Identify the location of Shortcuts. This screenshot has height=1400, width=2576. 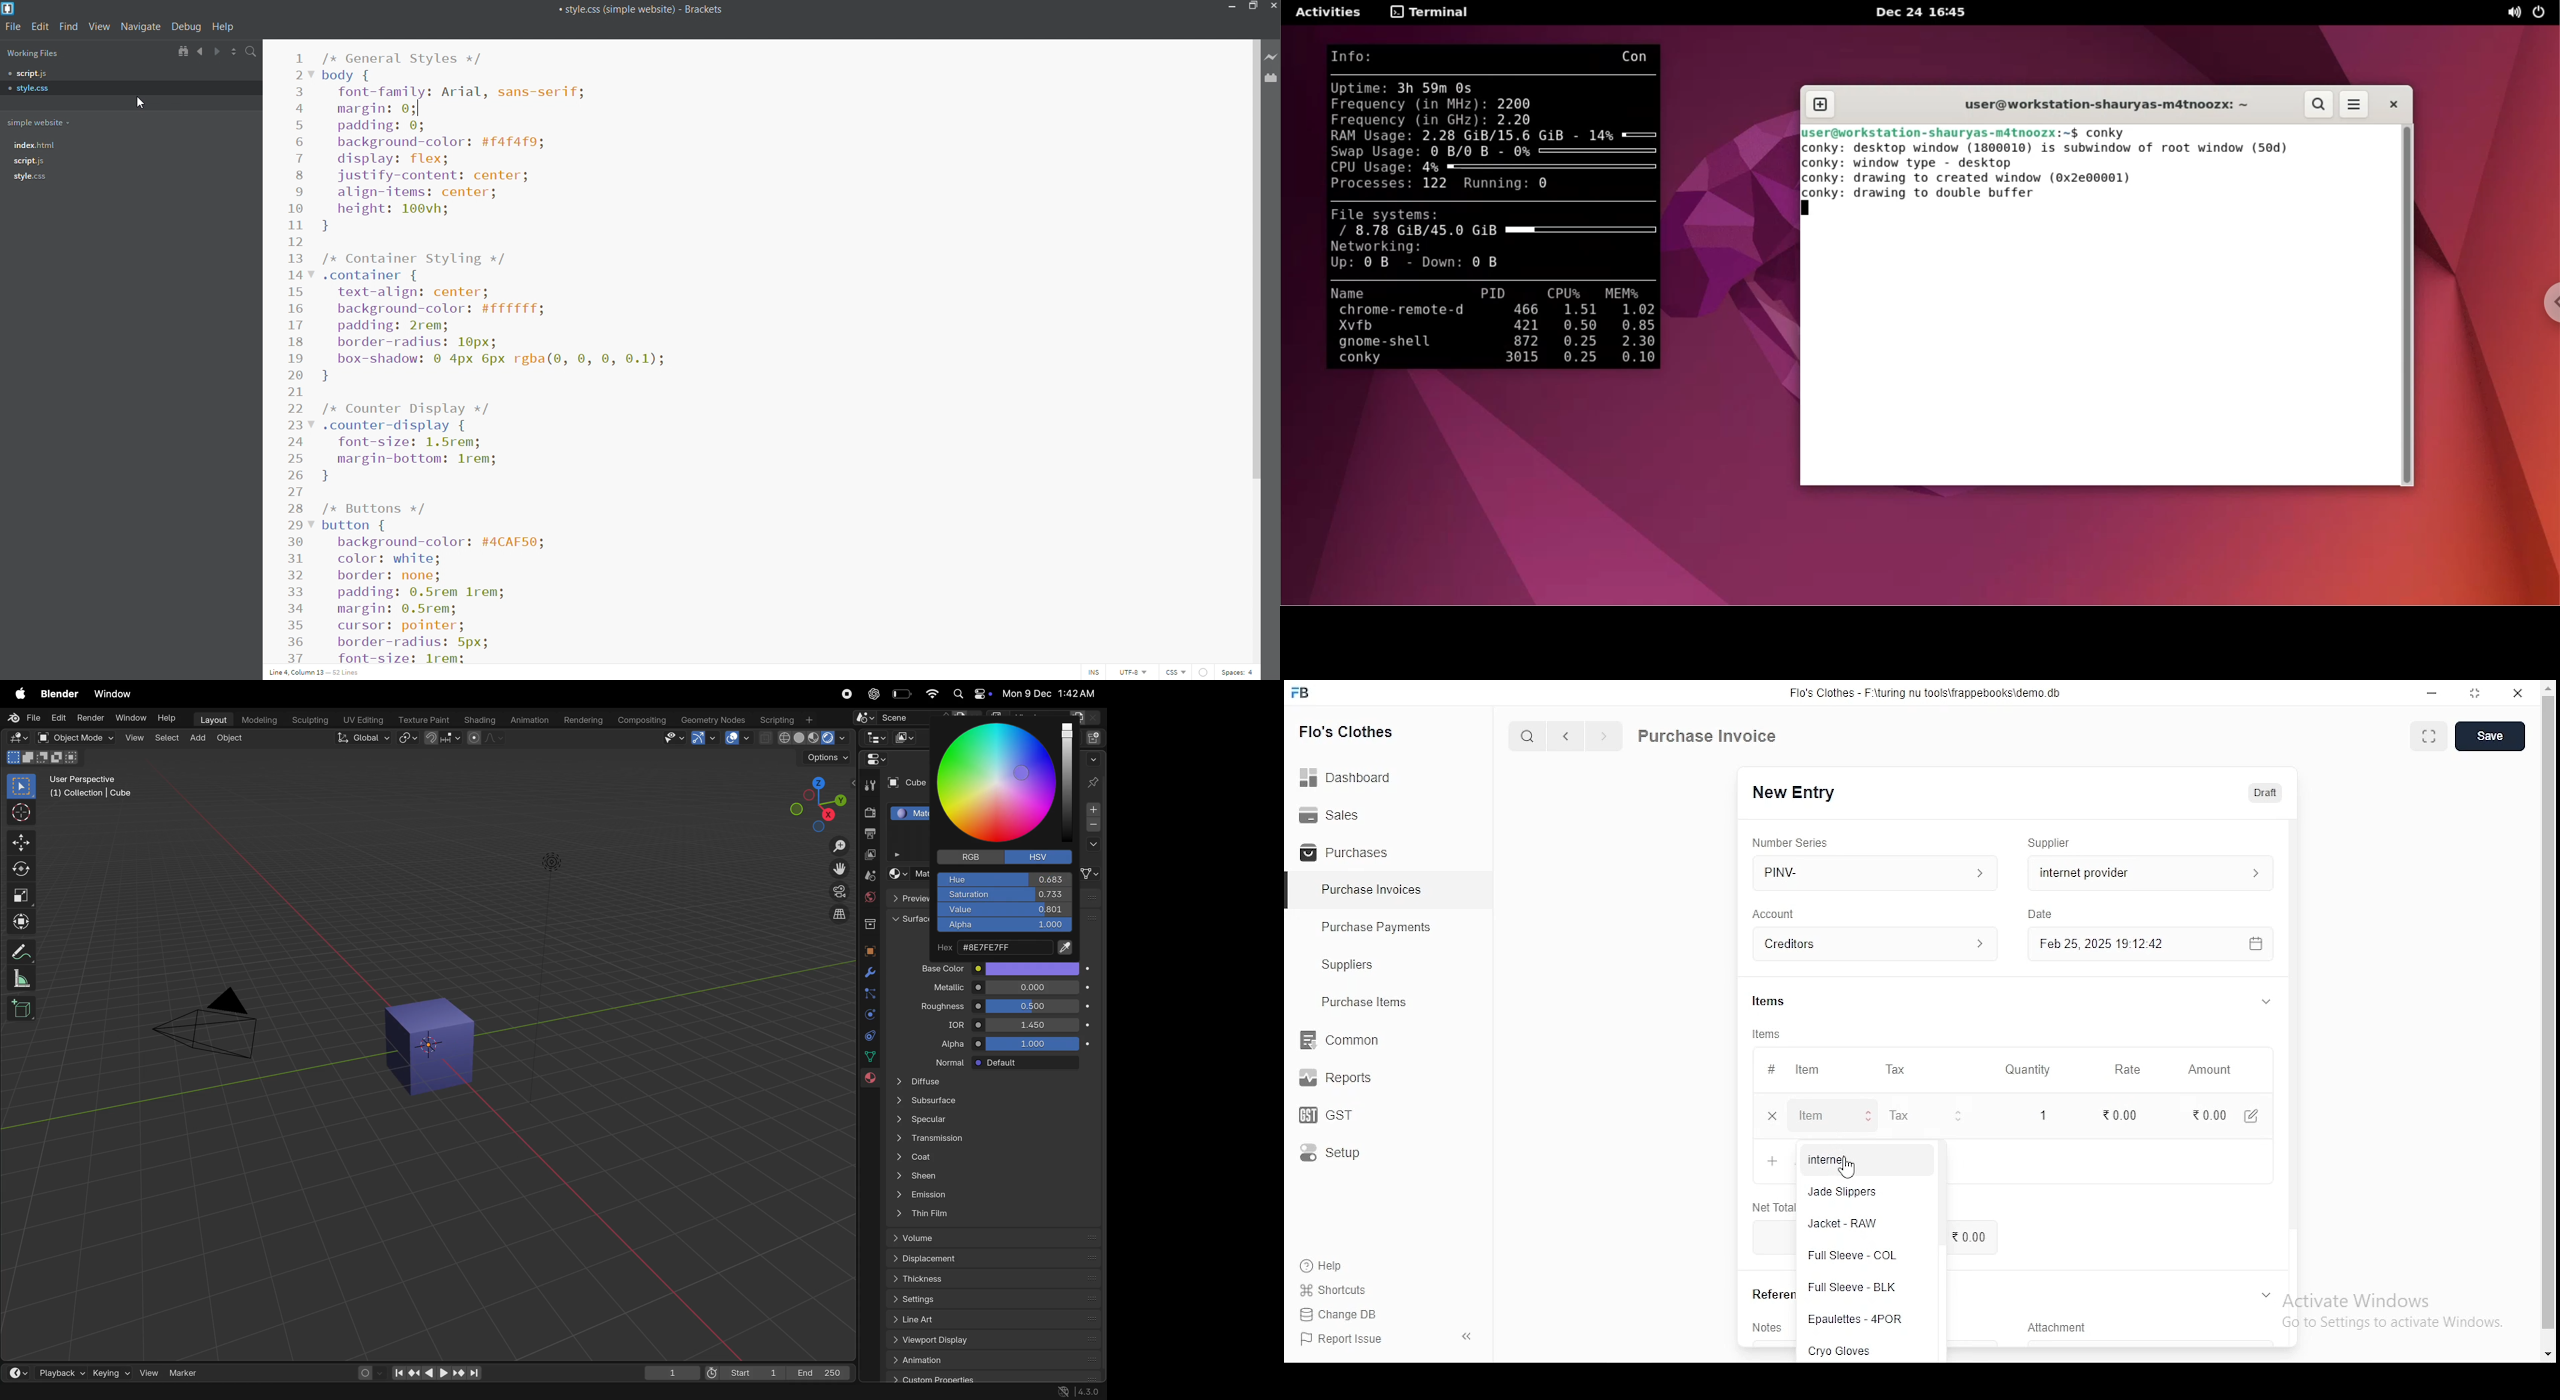
(1341, 1290).